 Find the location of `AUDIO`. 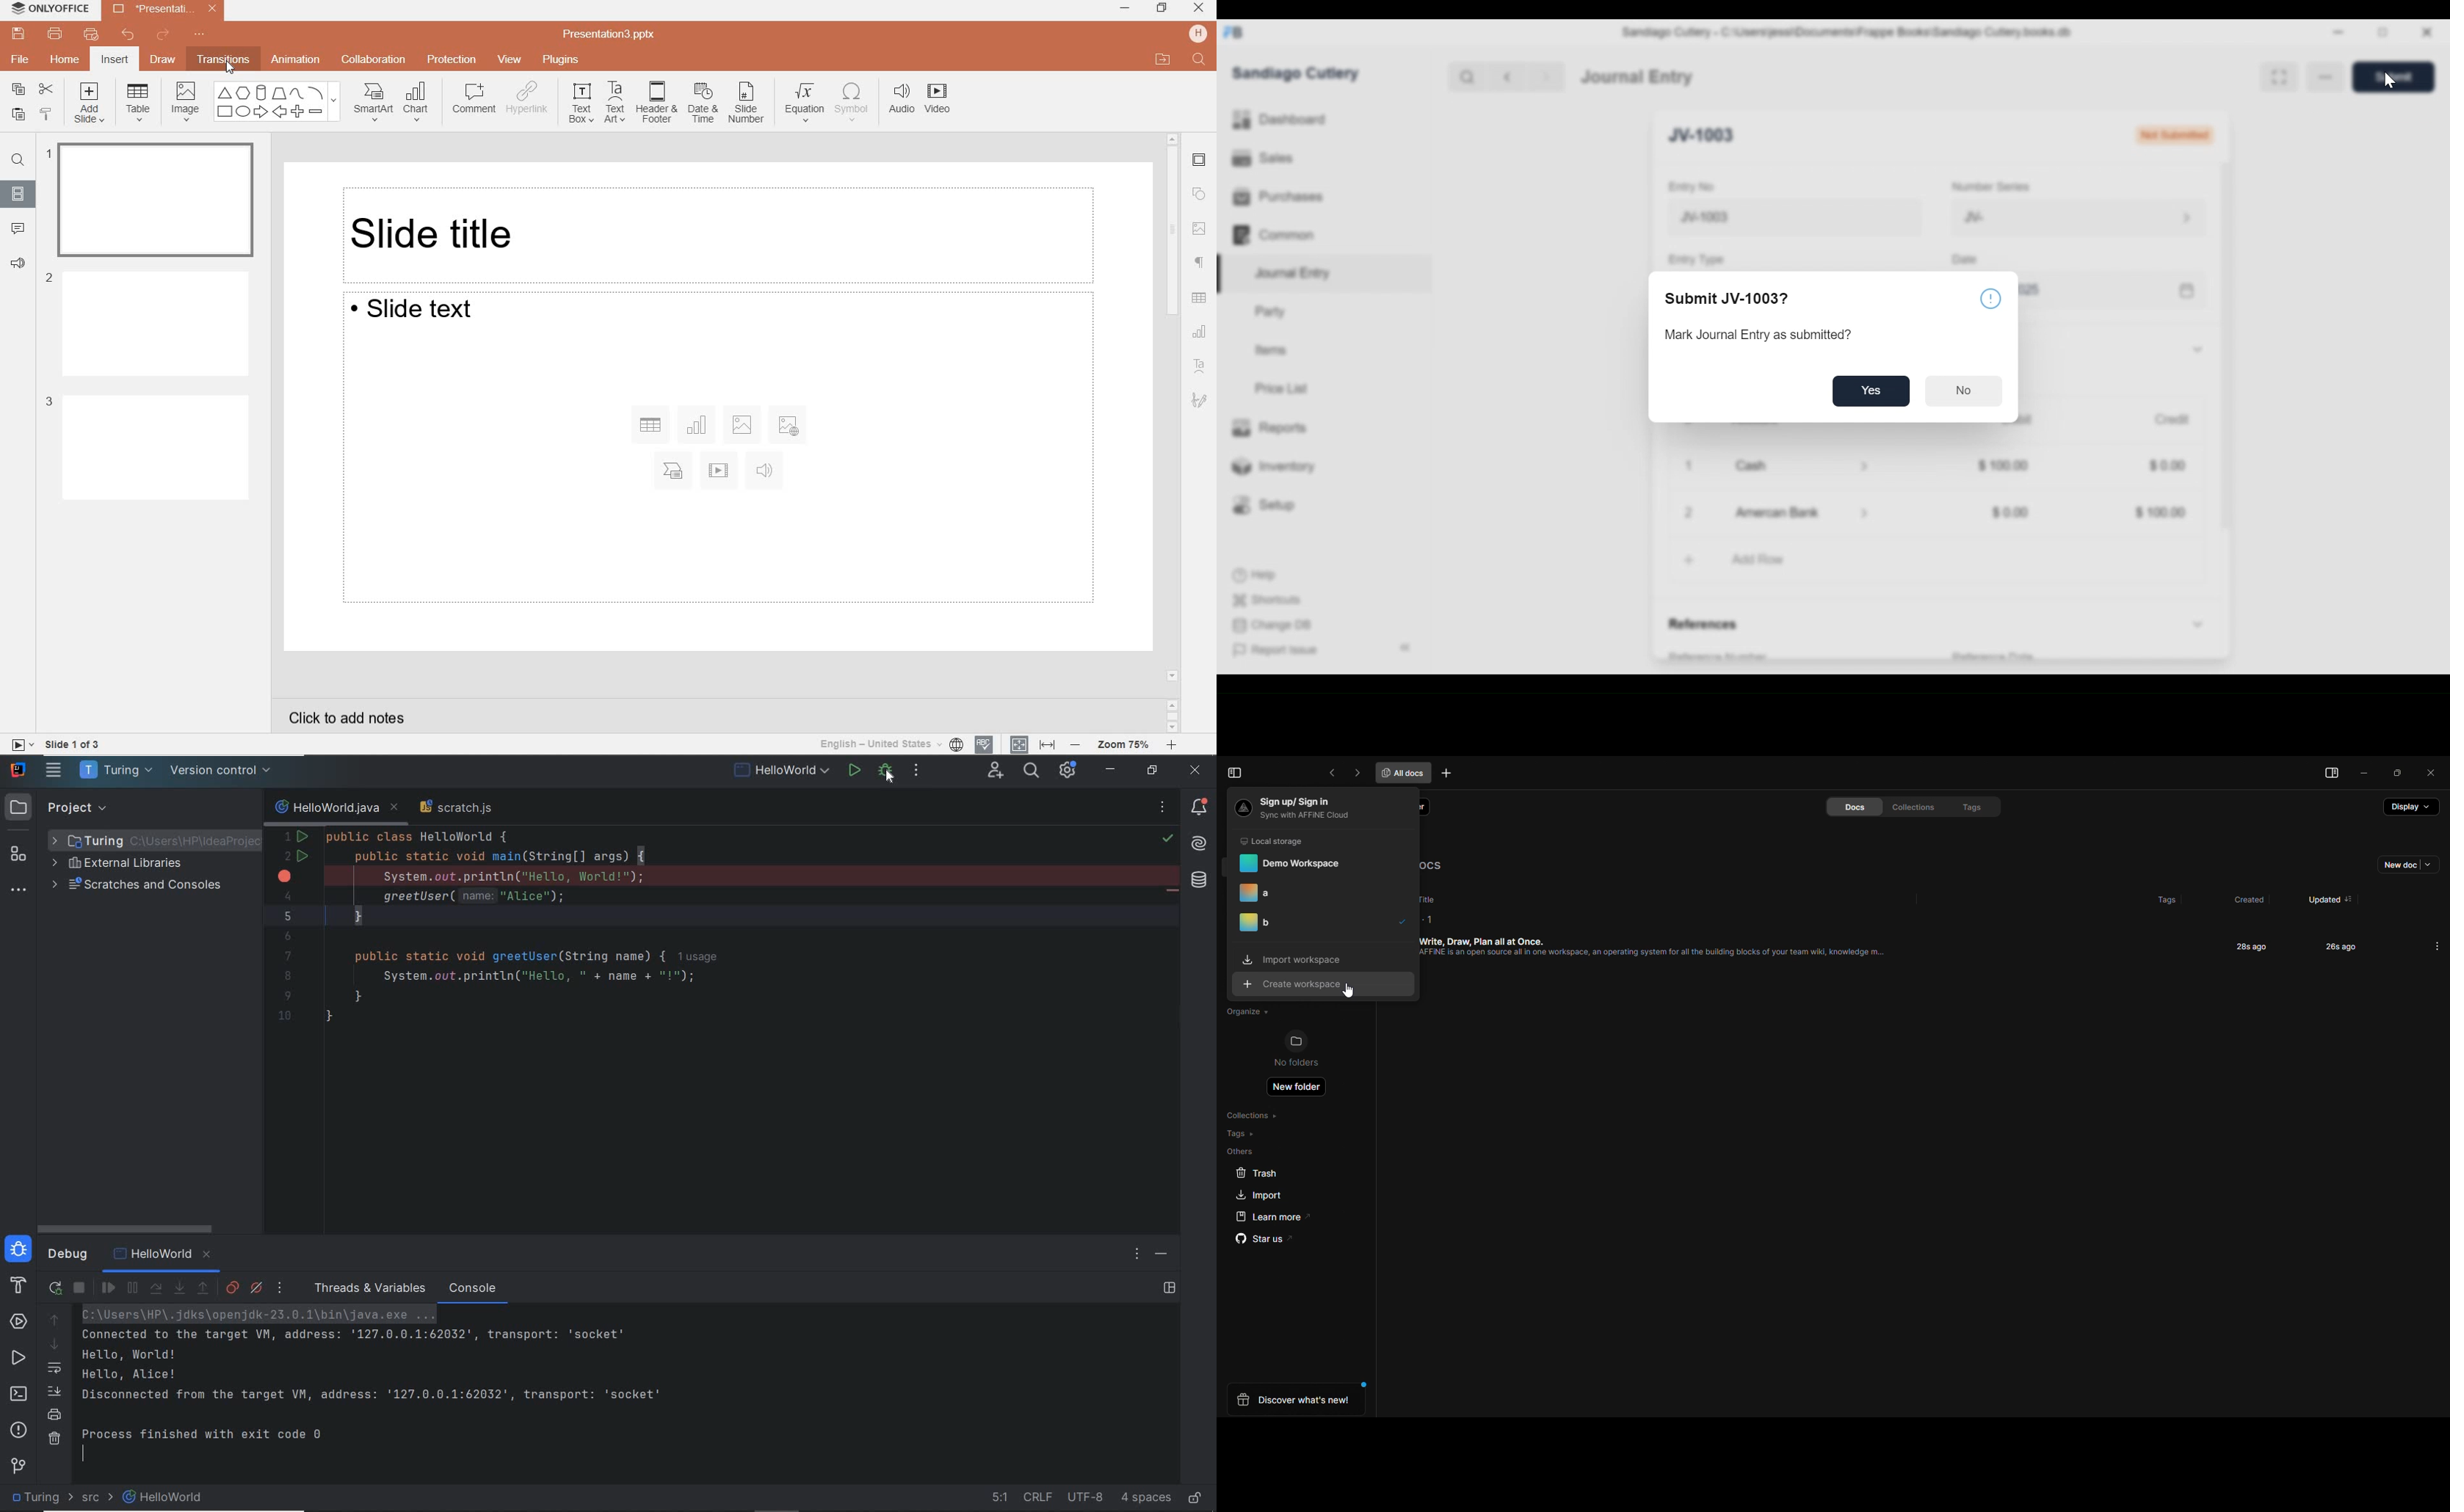

AUDIO is located at coordinates (900, 100).